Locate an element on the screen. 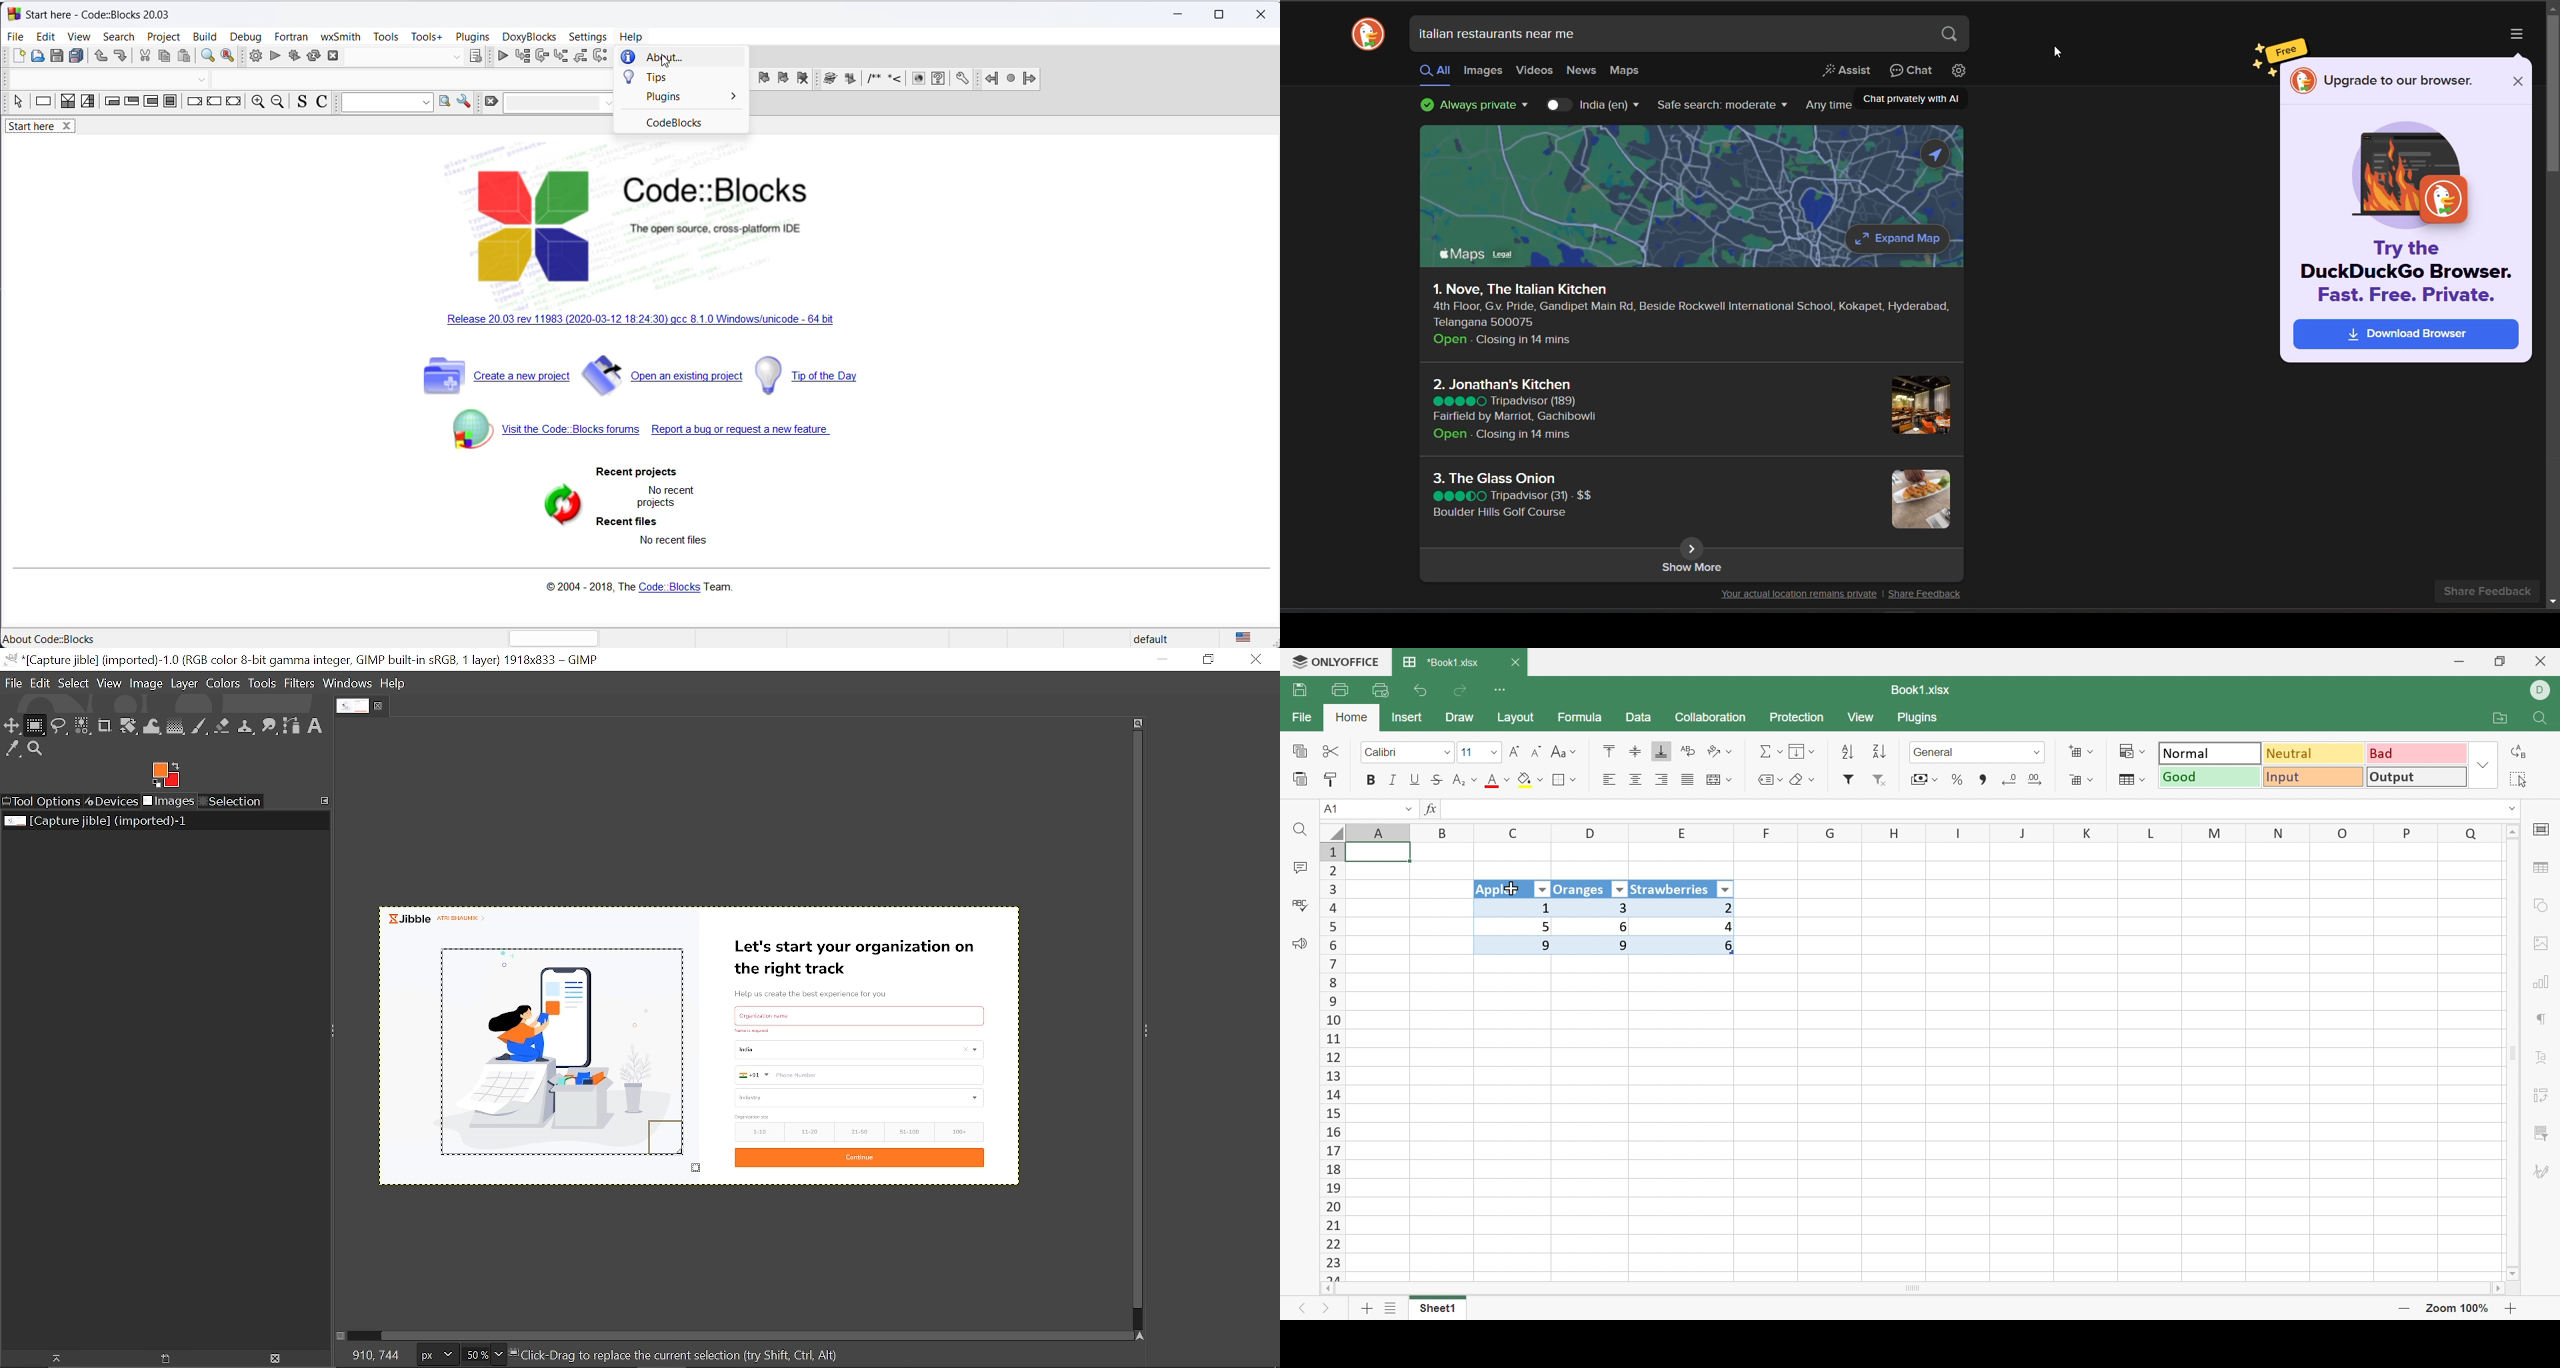 This screenshot has height=1372, width=2576. Plugins is located at coordinates (1921, 719).